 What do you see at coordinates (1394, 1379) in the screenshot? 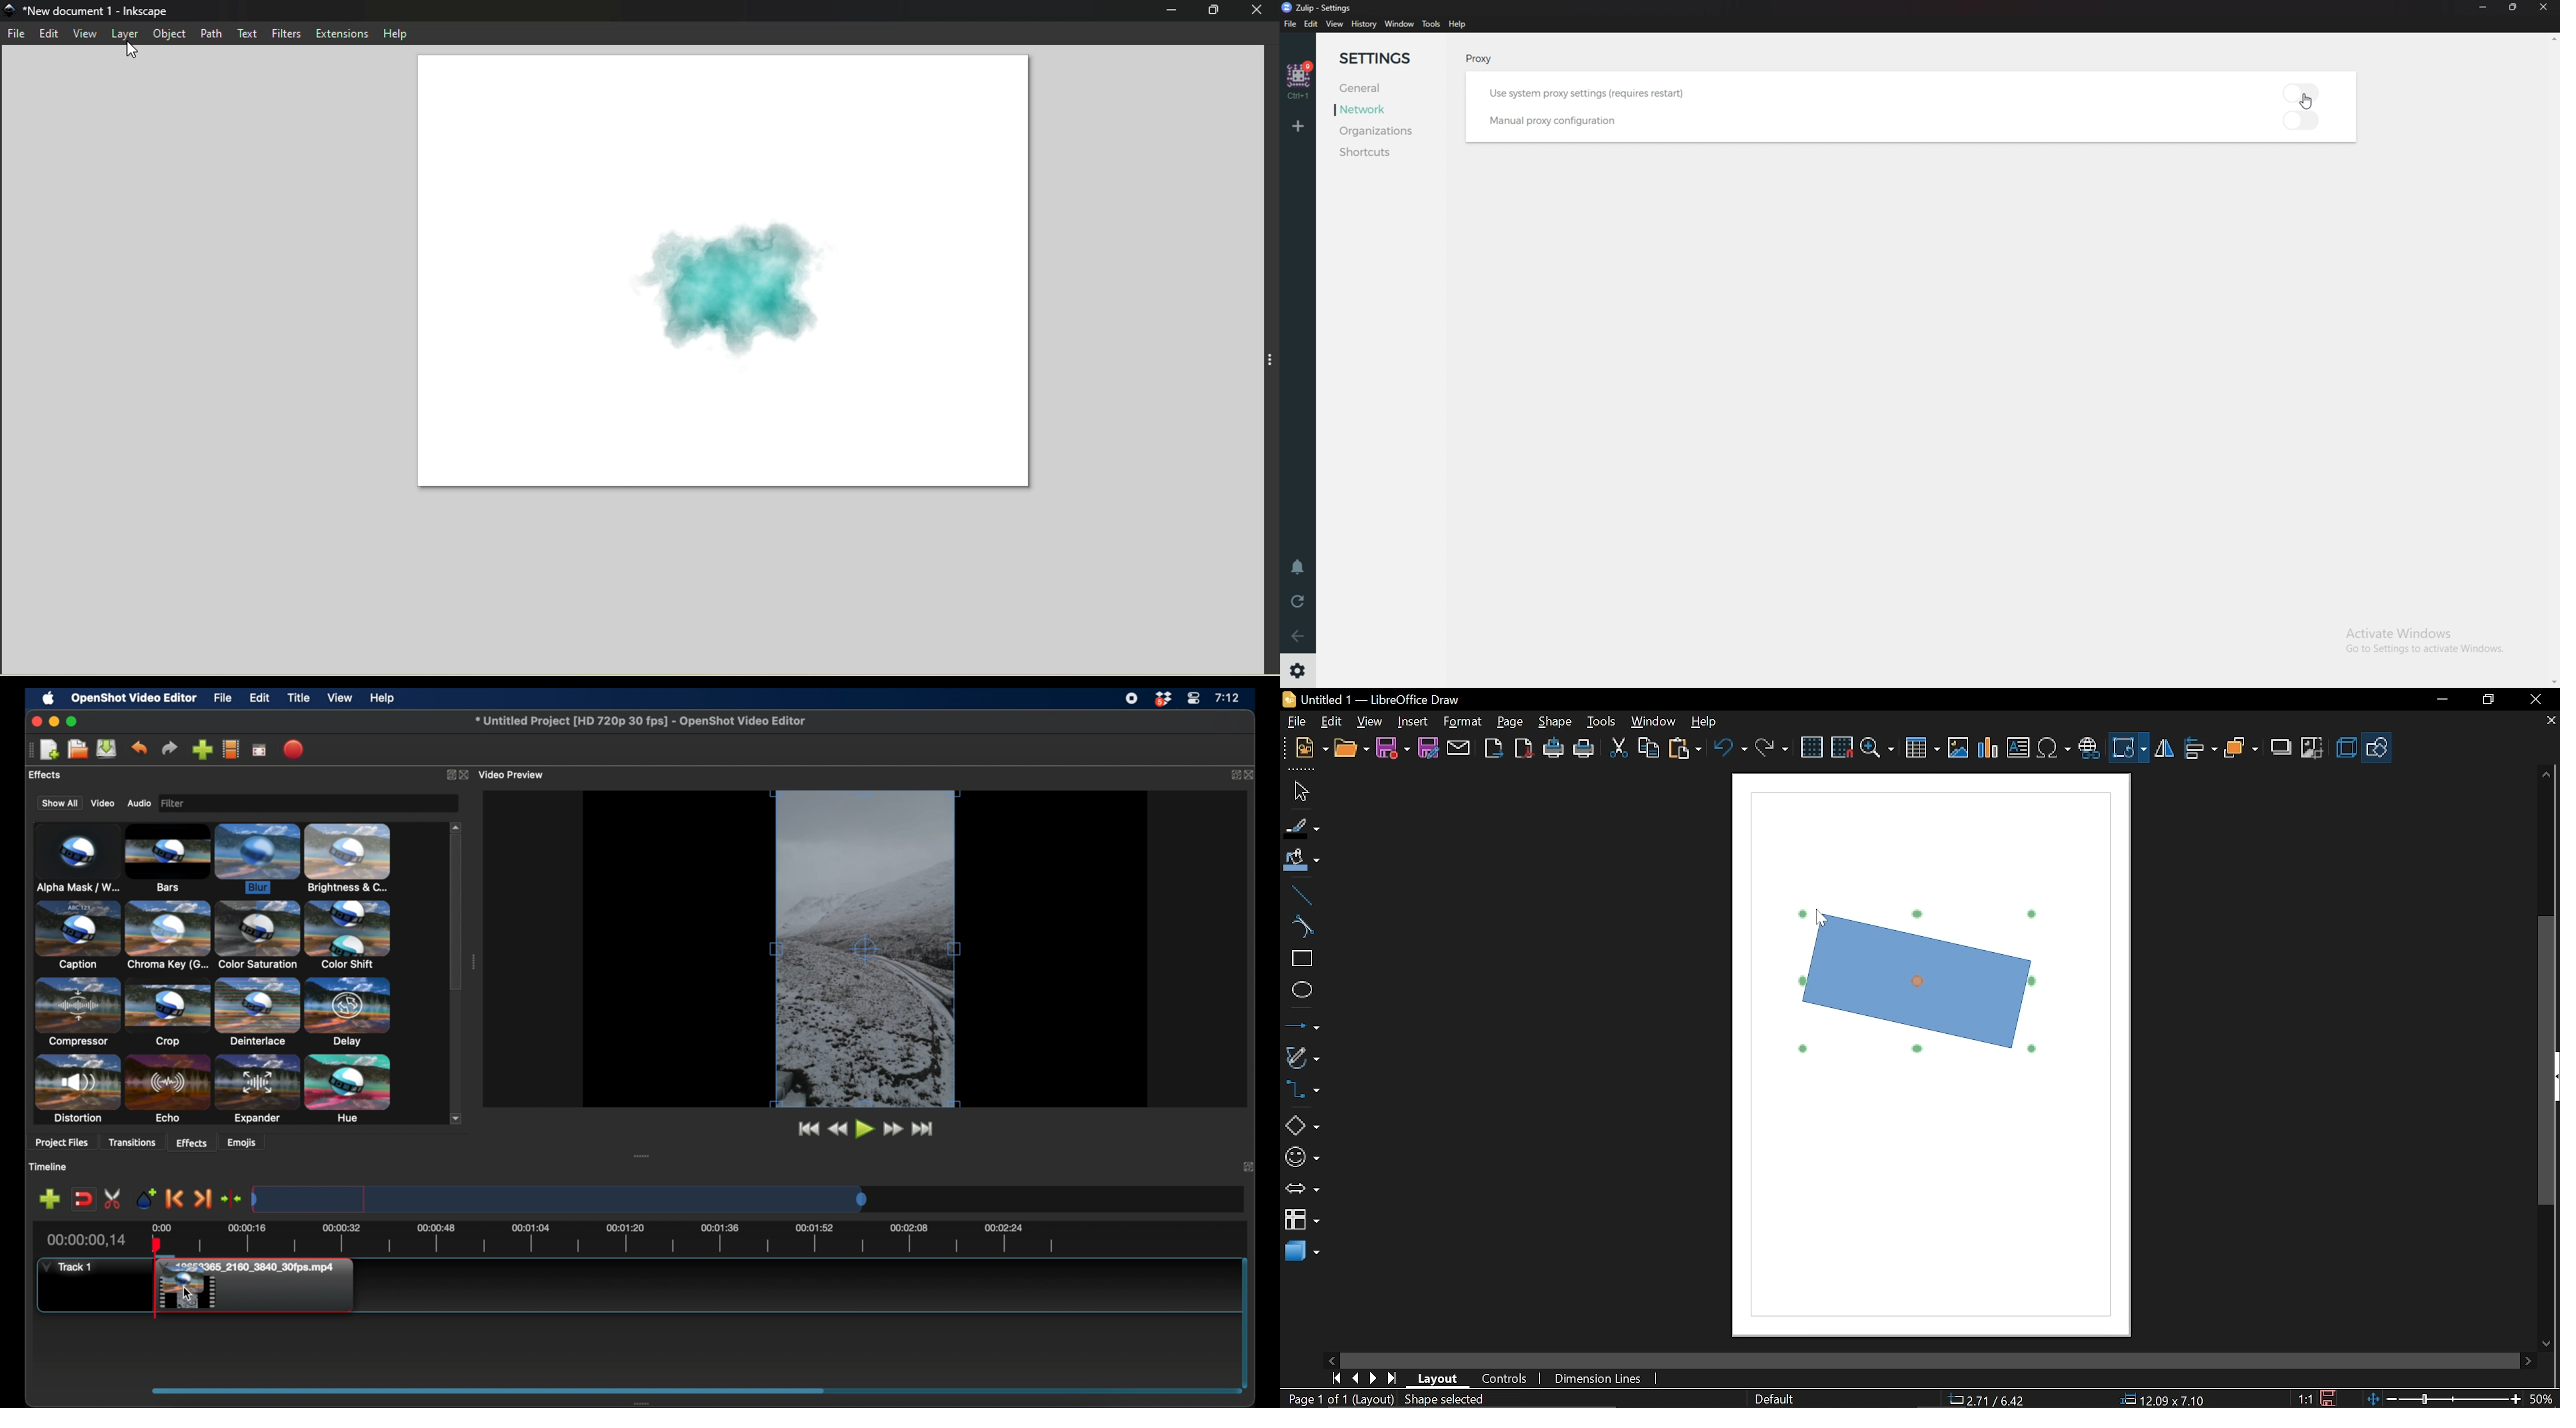
I see `go to last page` at bounding box center [1394, 1379].